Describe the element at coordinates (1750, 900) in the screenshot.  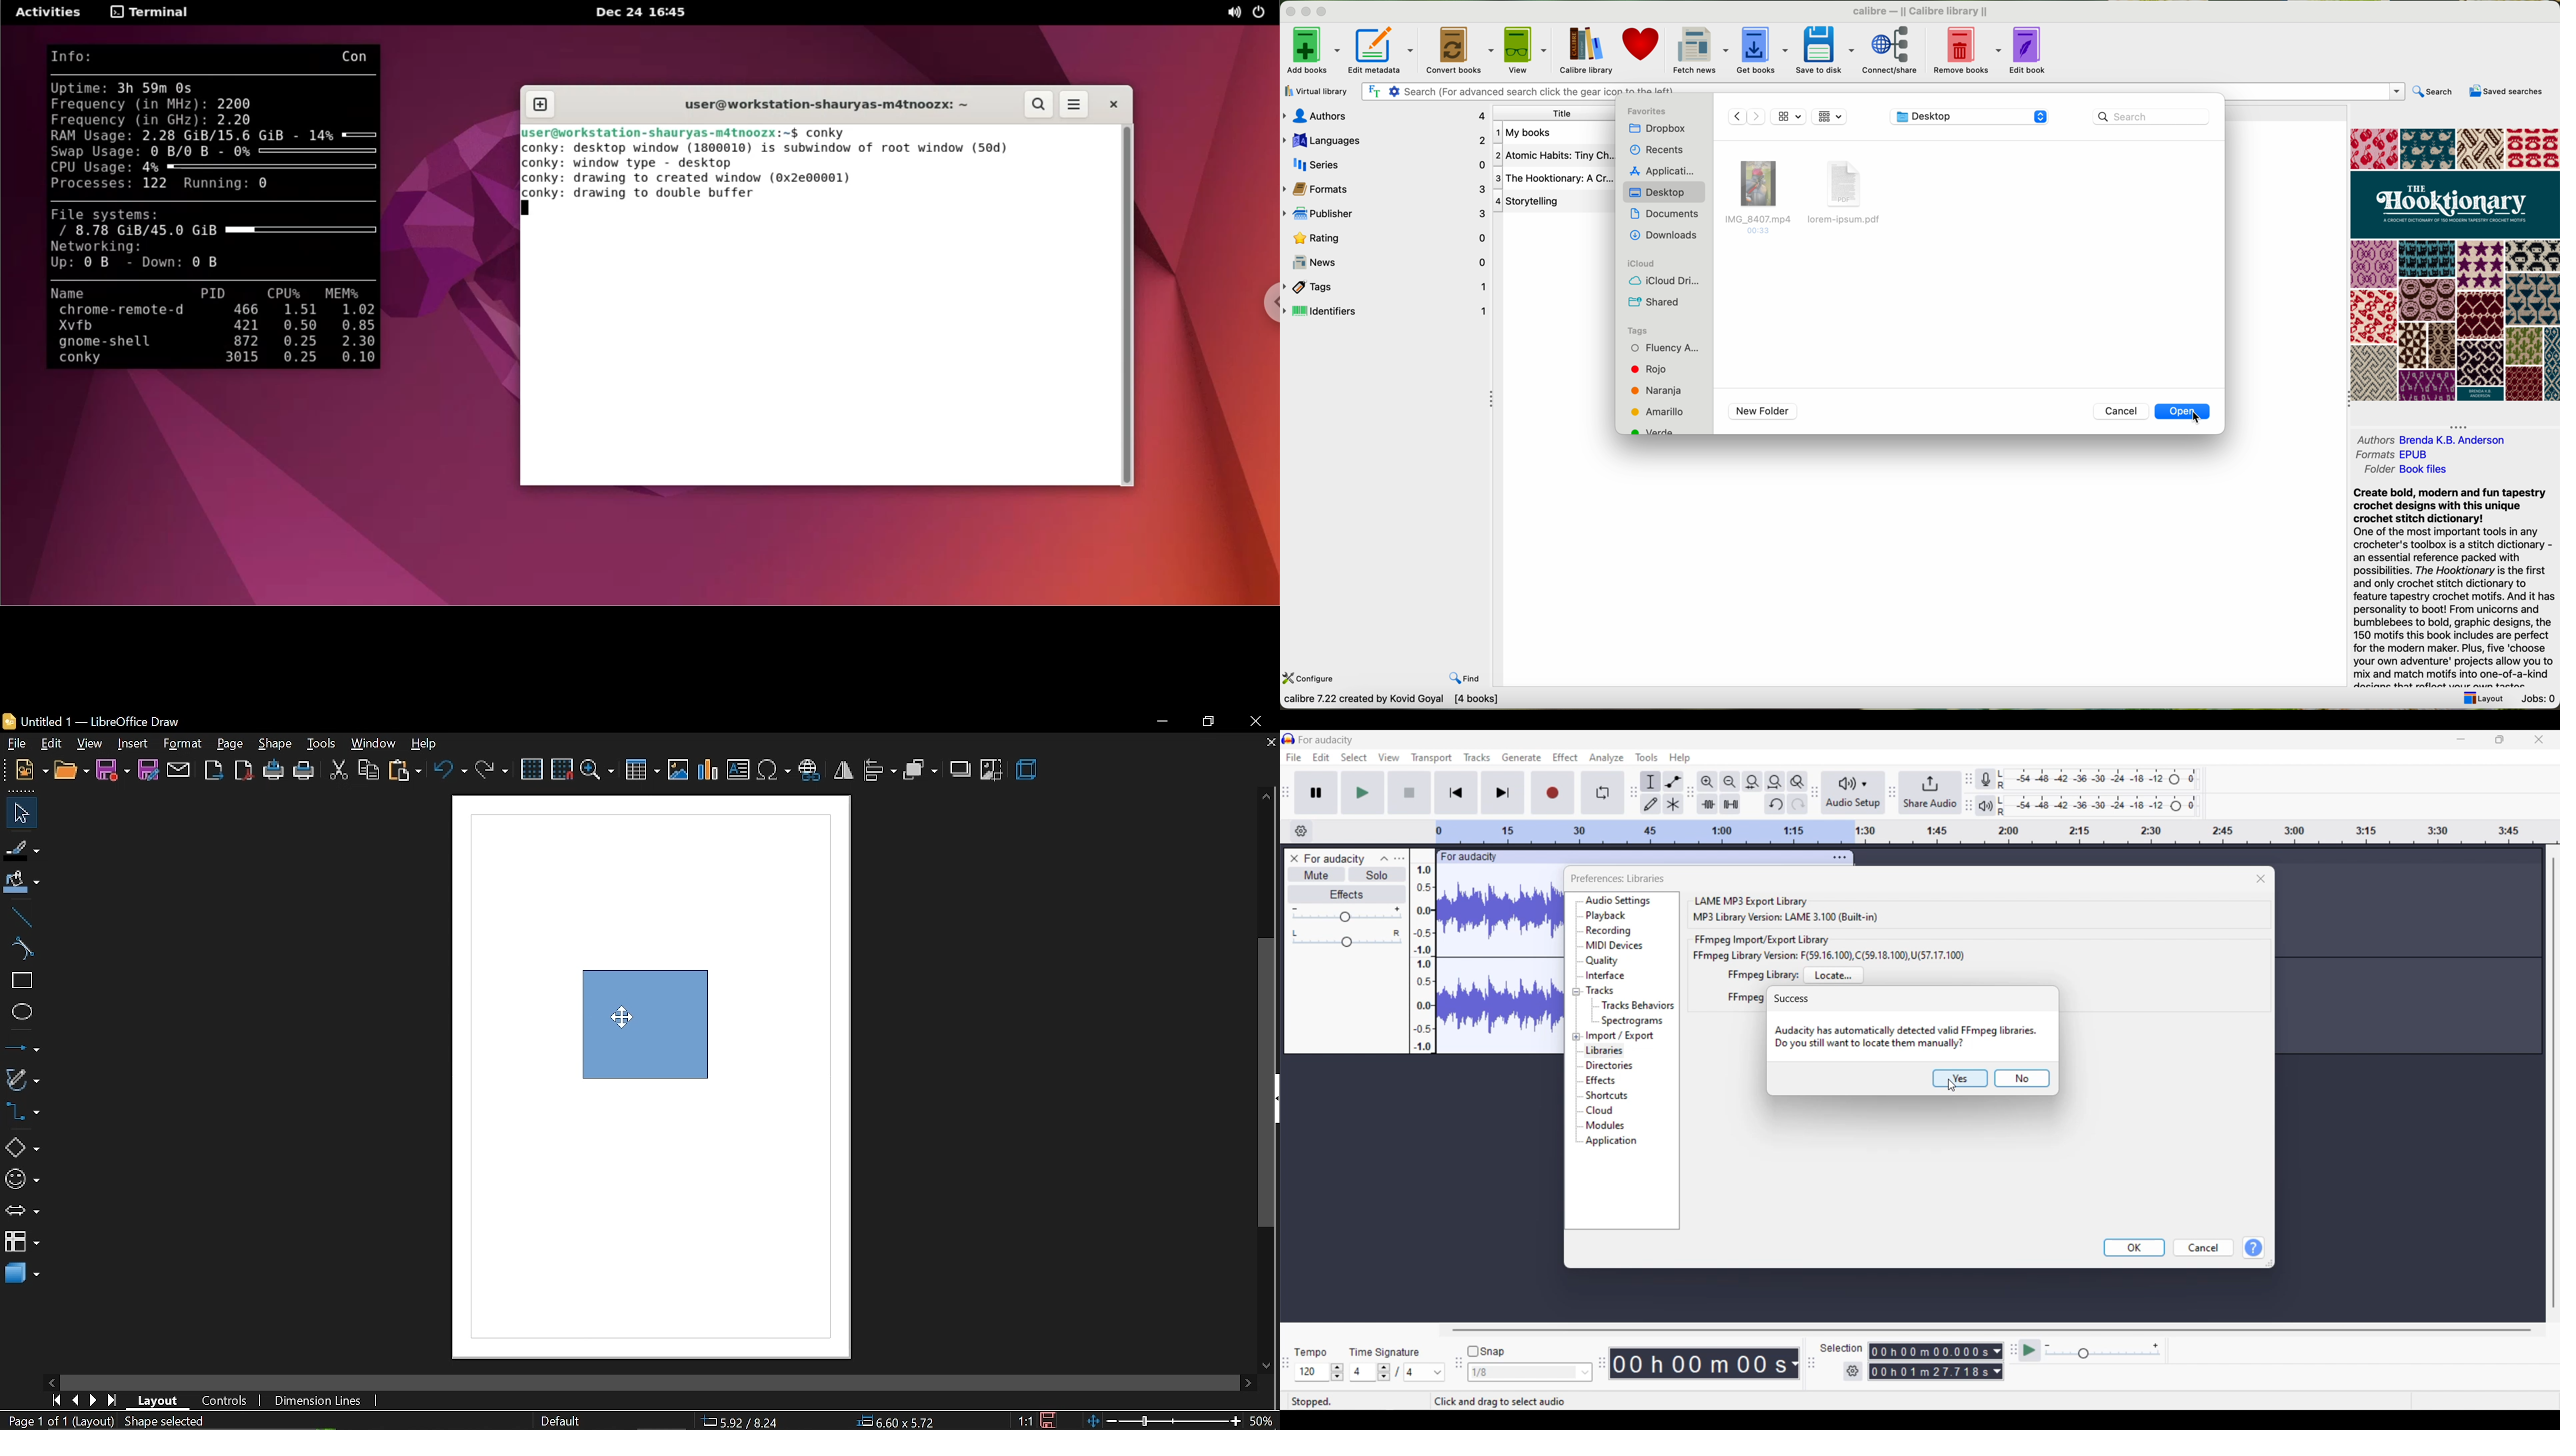
I see `LAME MP3 export library` at that location.